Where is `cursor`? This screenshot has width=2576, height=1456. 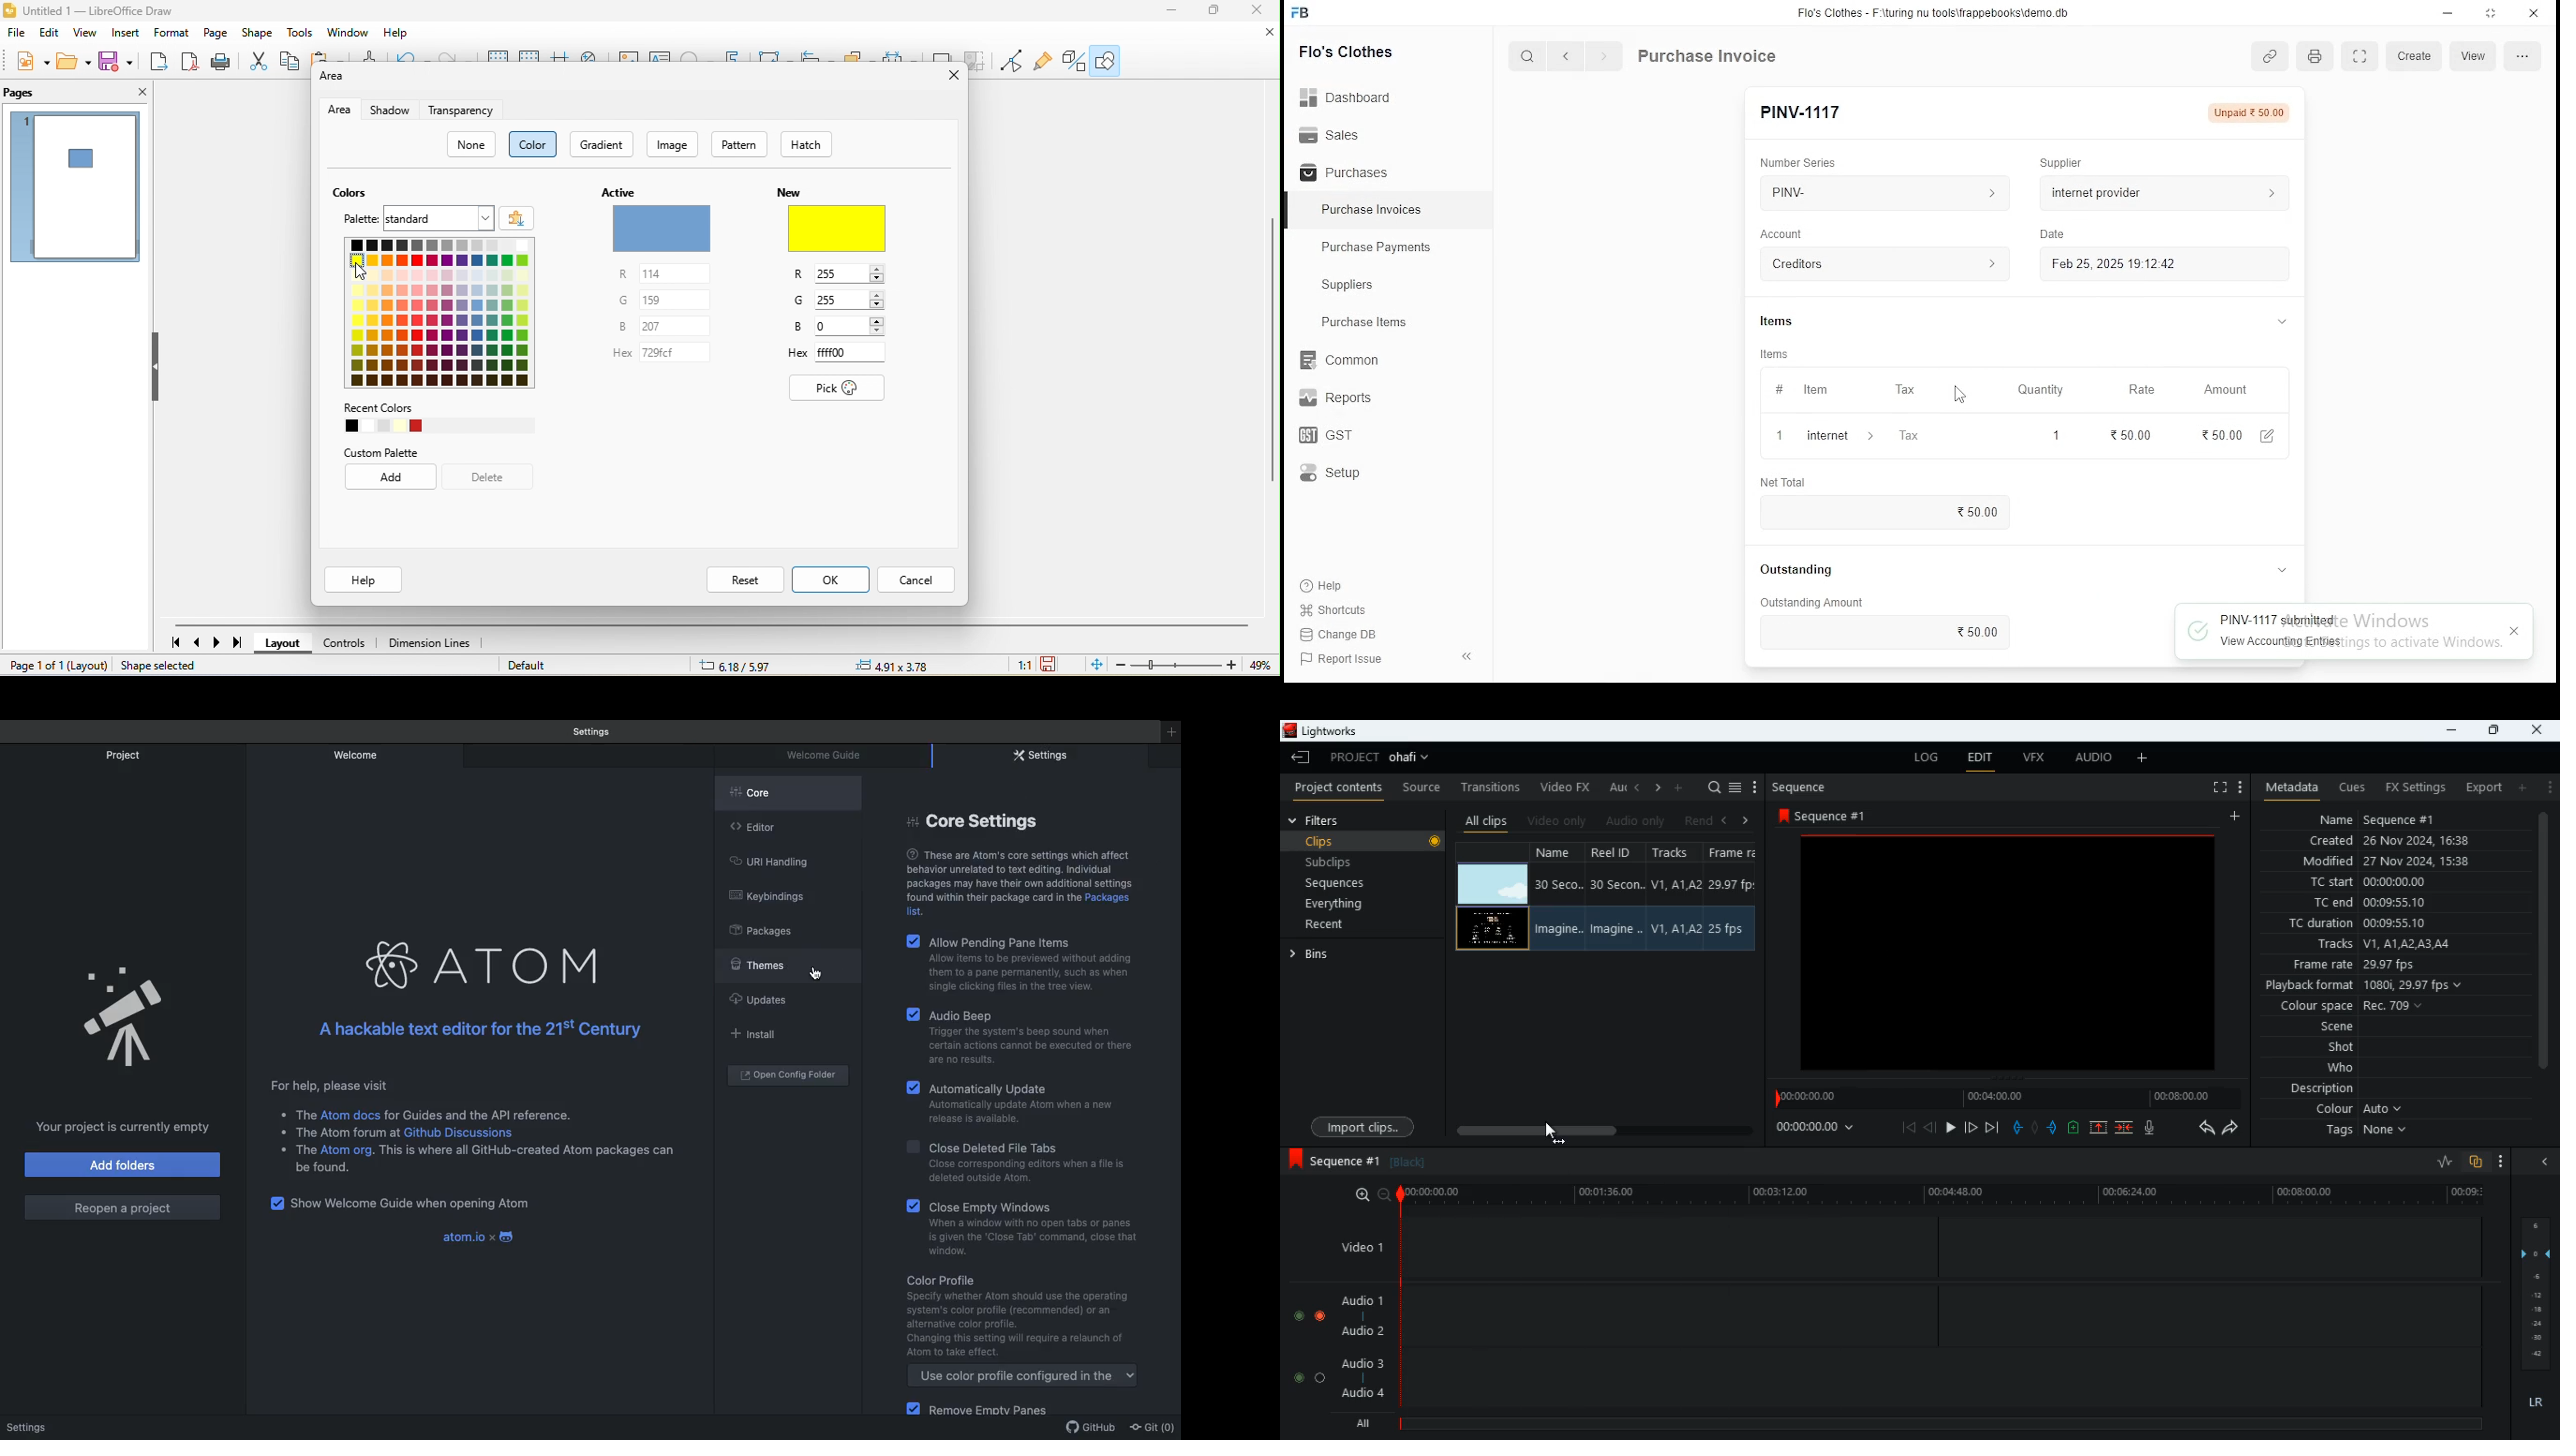
cursor is located at coordinates (819, 976).